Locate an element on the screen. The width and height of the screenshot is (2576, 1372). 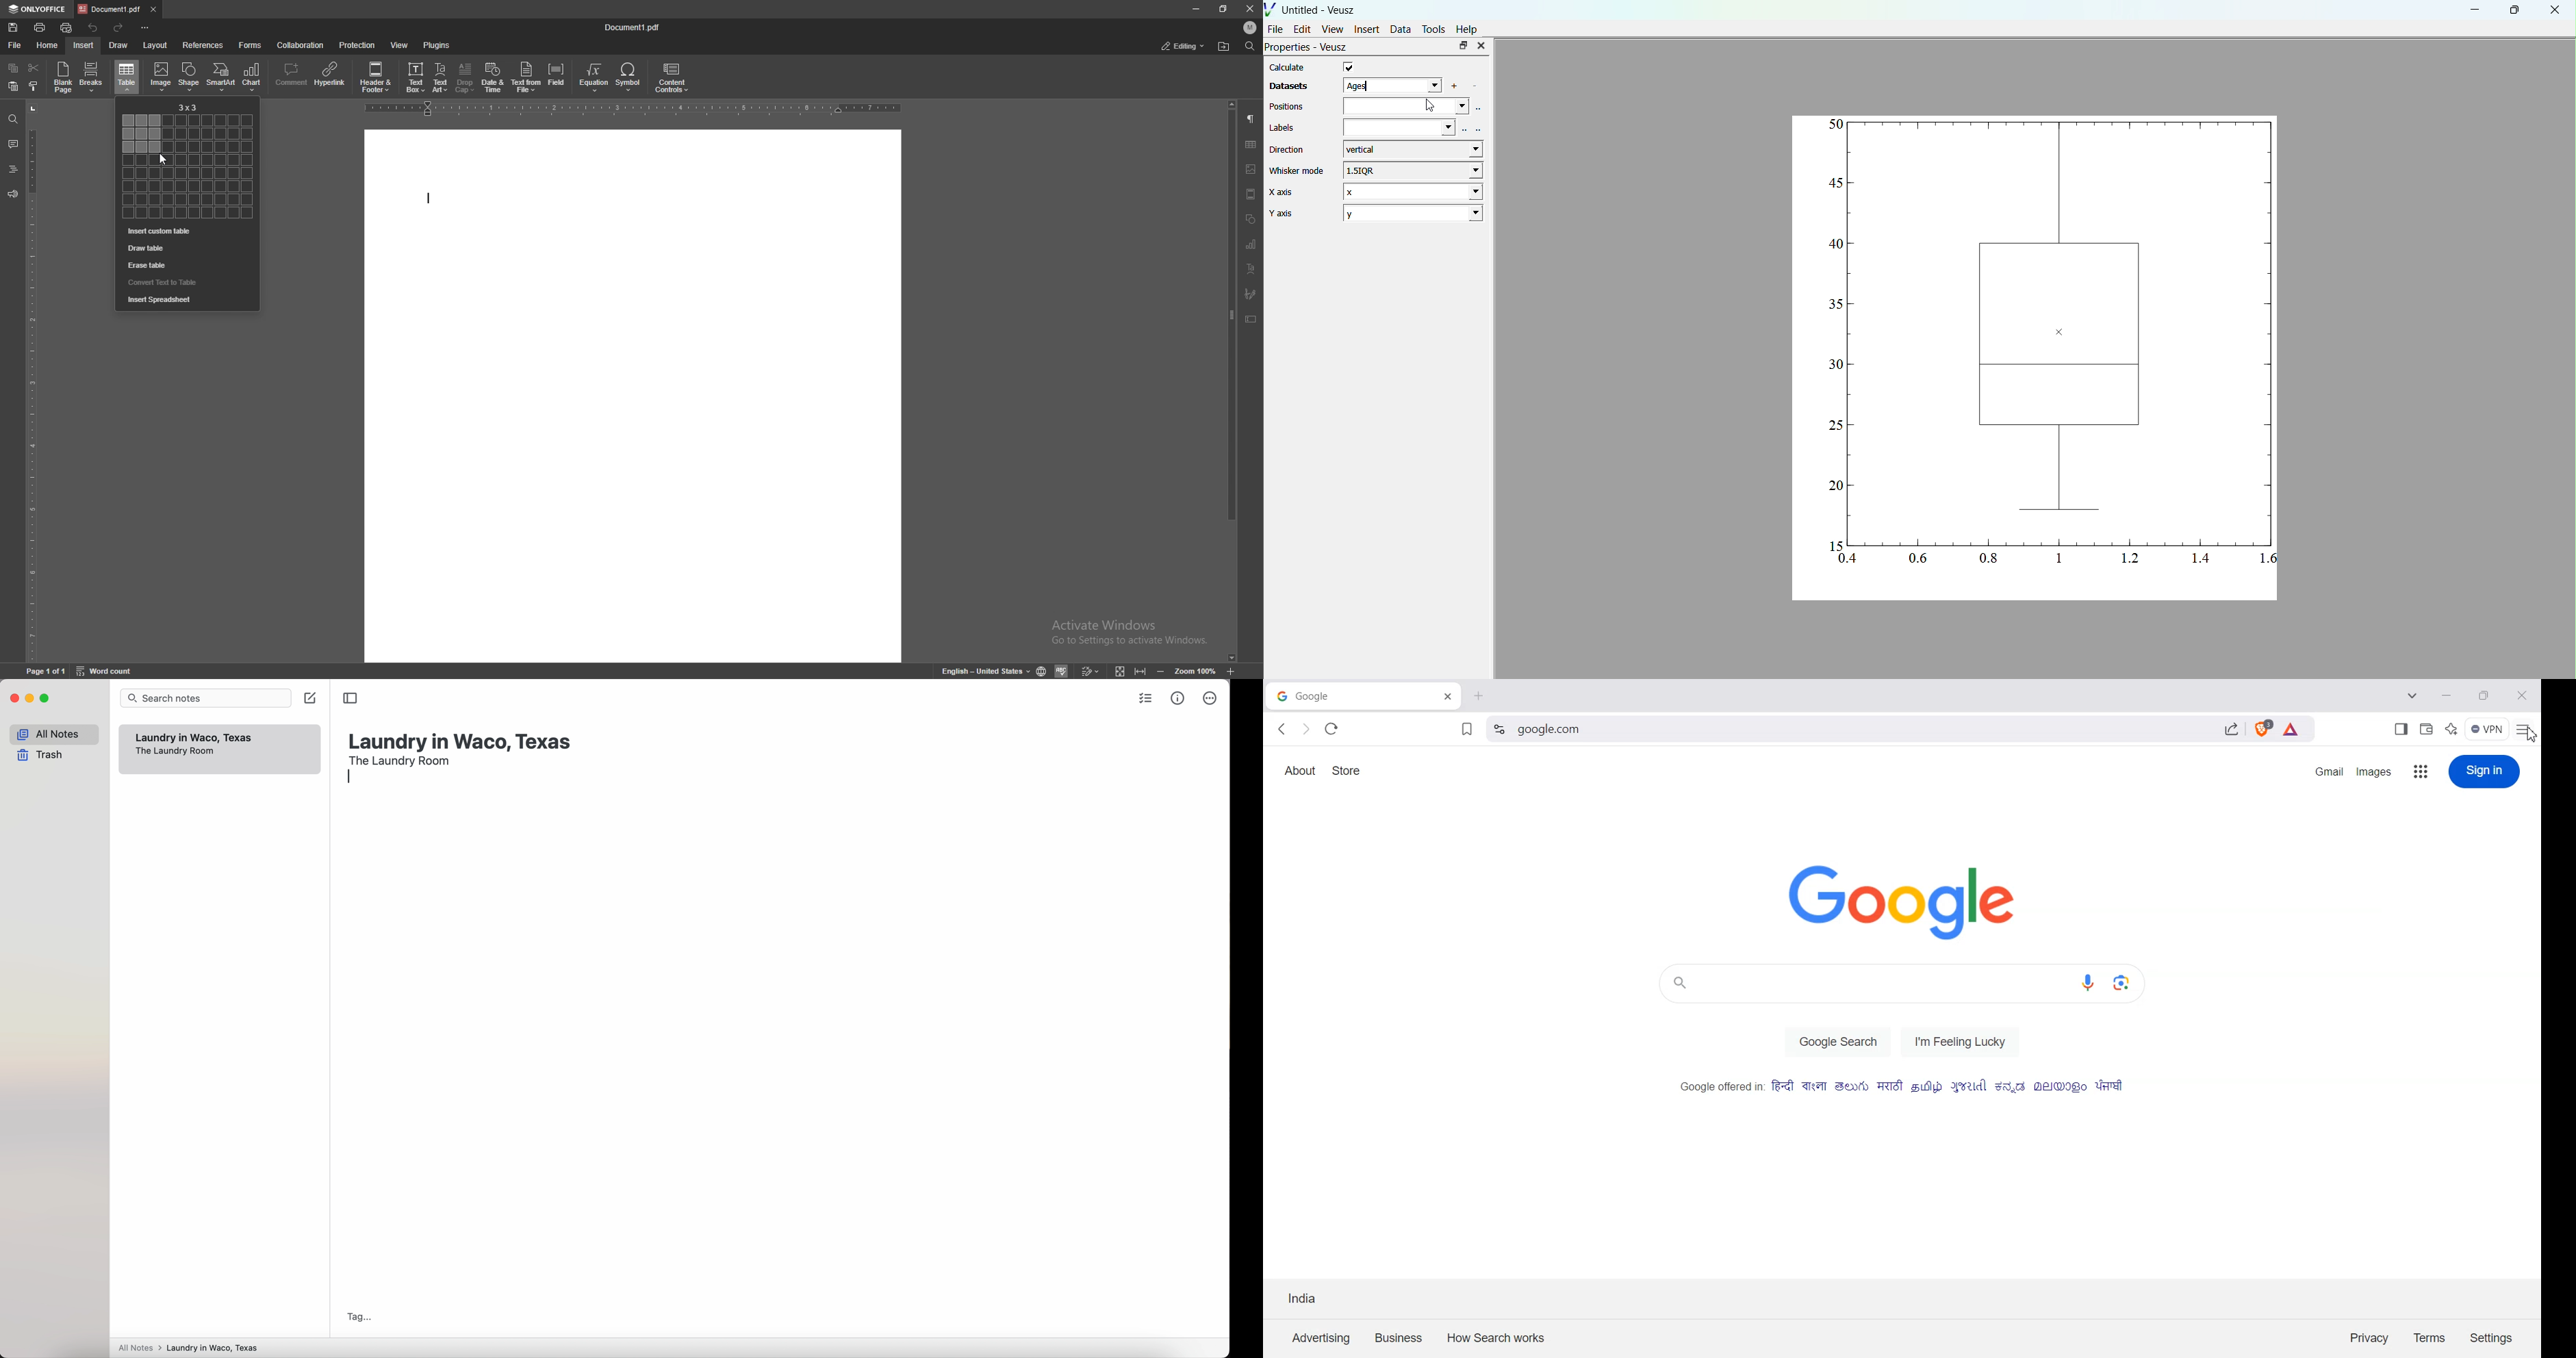
zoom out is located at coordinates (1232, 671).